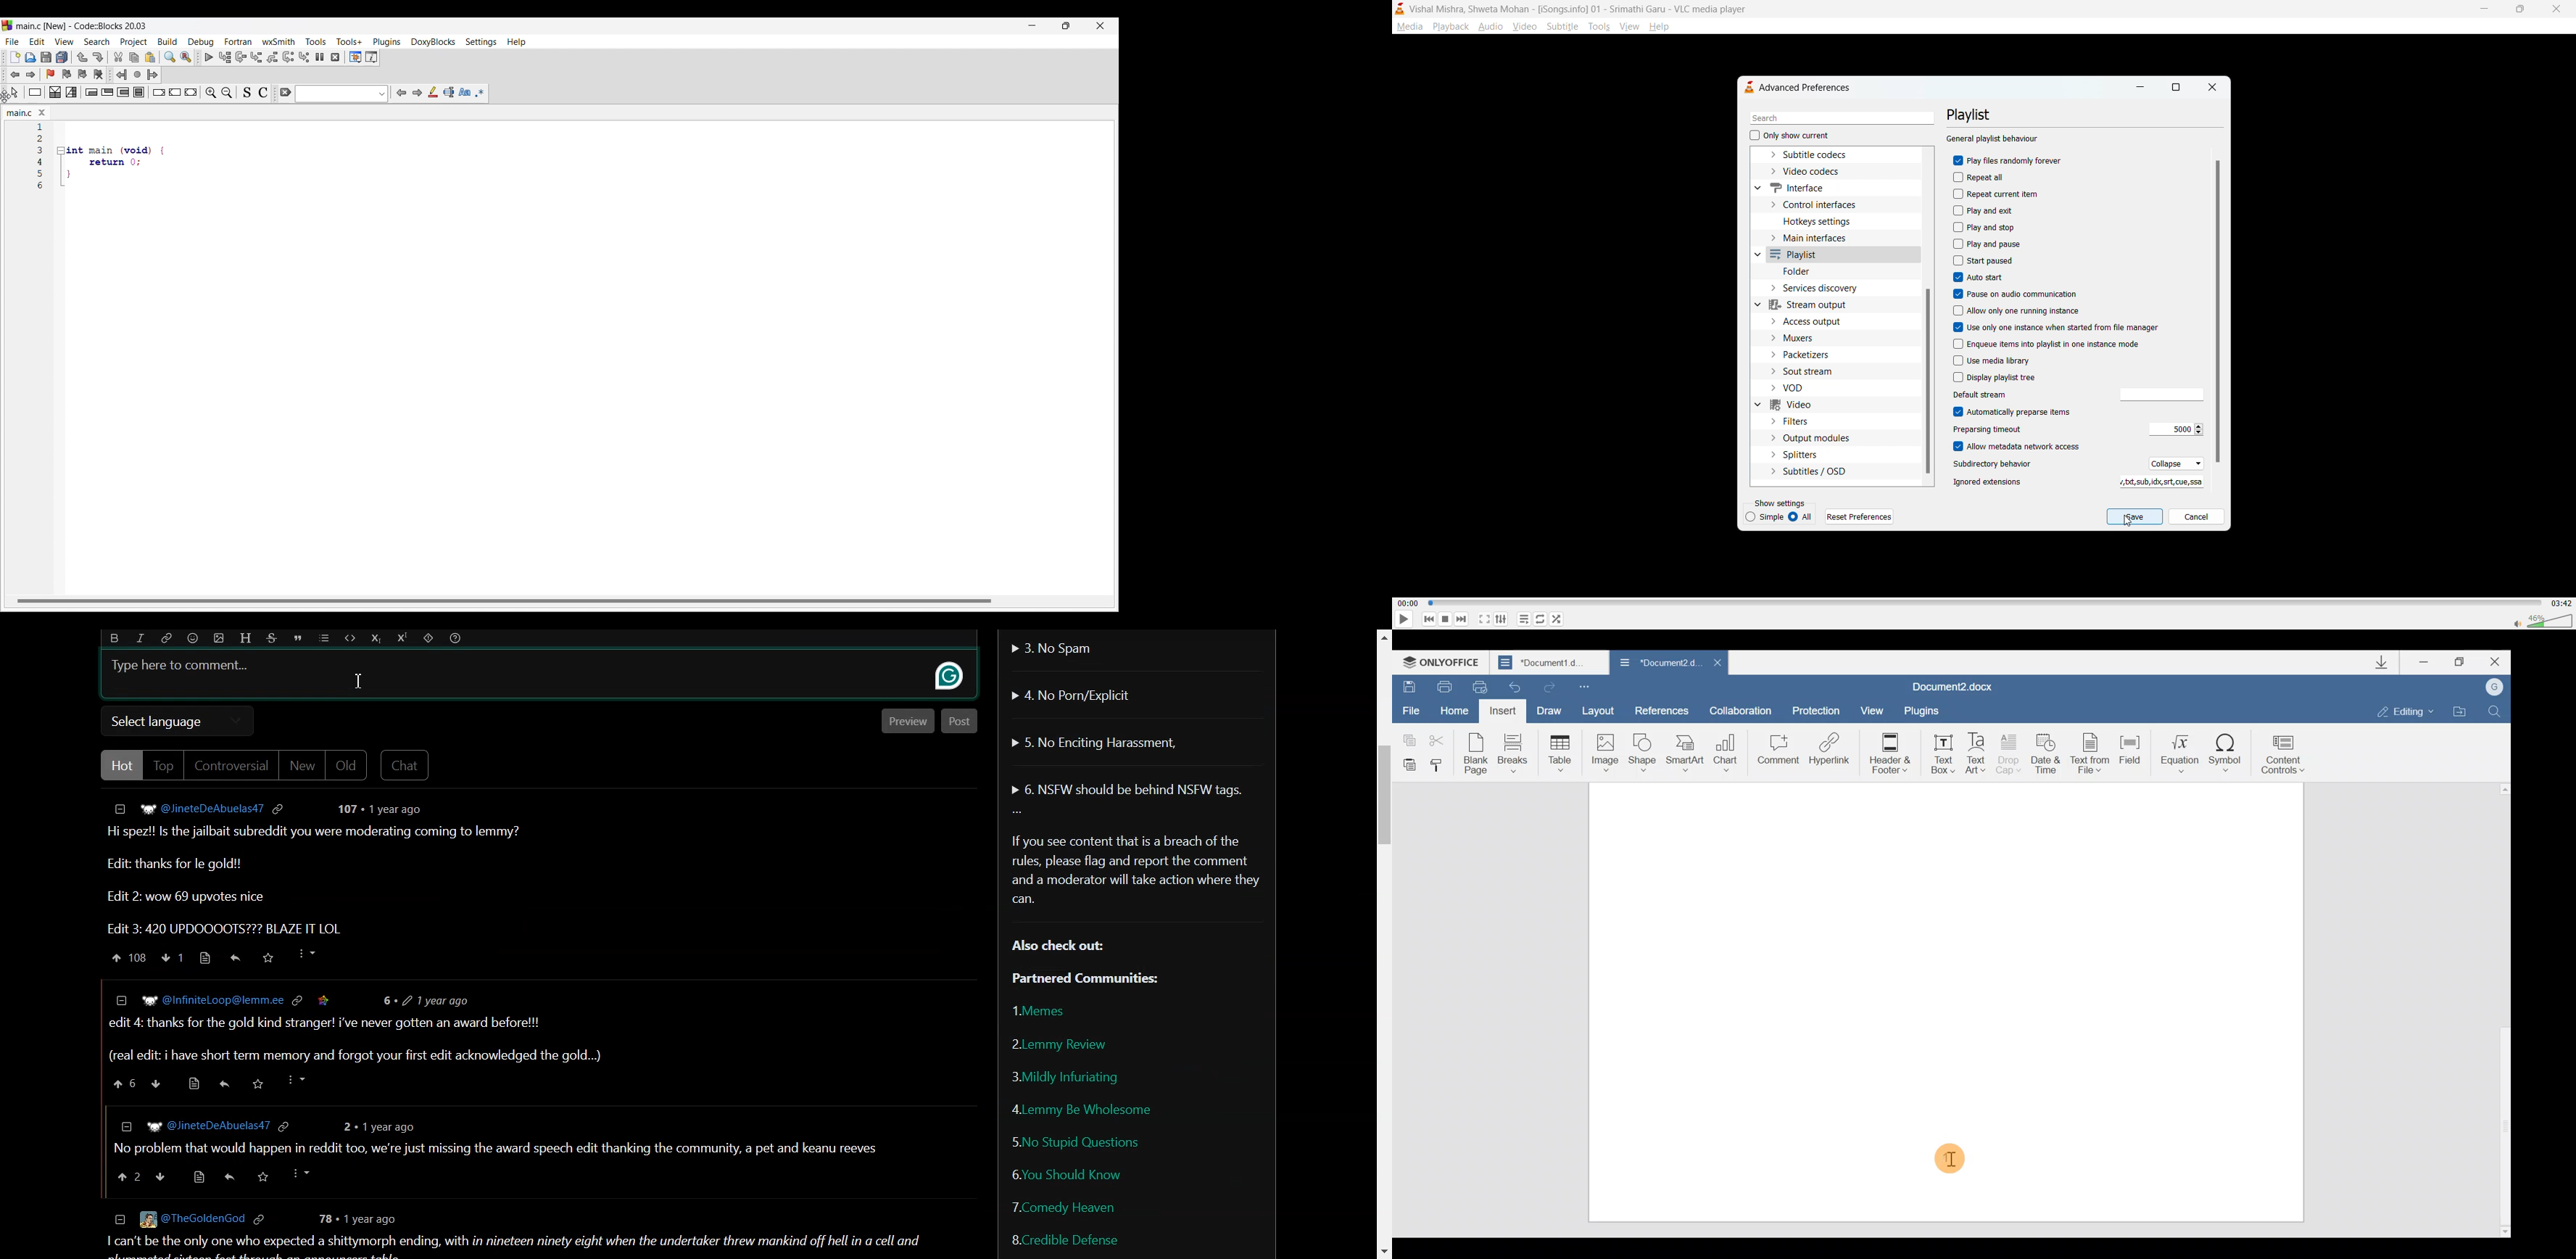 Image resolution: width=2576 pixels, height=1260 pixels. Describe the element at coordinates (349, 41) in the screenshot. I see `Tools+ menu` at that location.